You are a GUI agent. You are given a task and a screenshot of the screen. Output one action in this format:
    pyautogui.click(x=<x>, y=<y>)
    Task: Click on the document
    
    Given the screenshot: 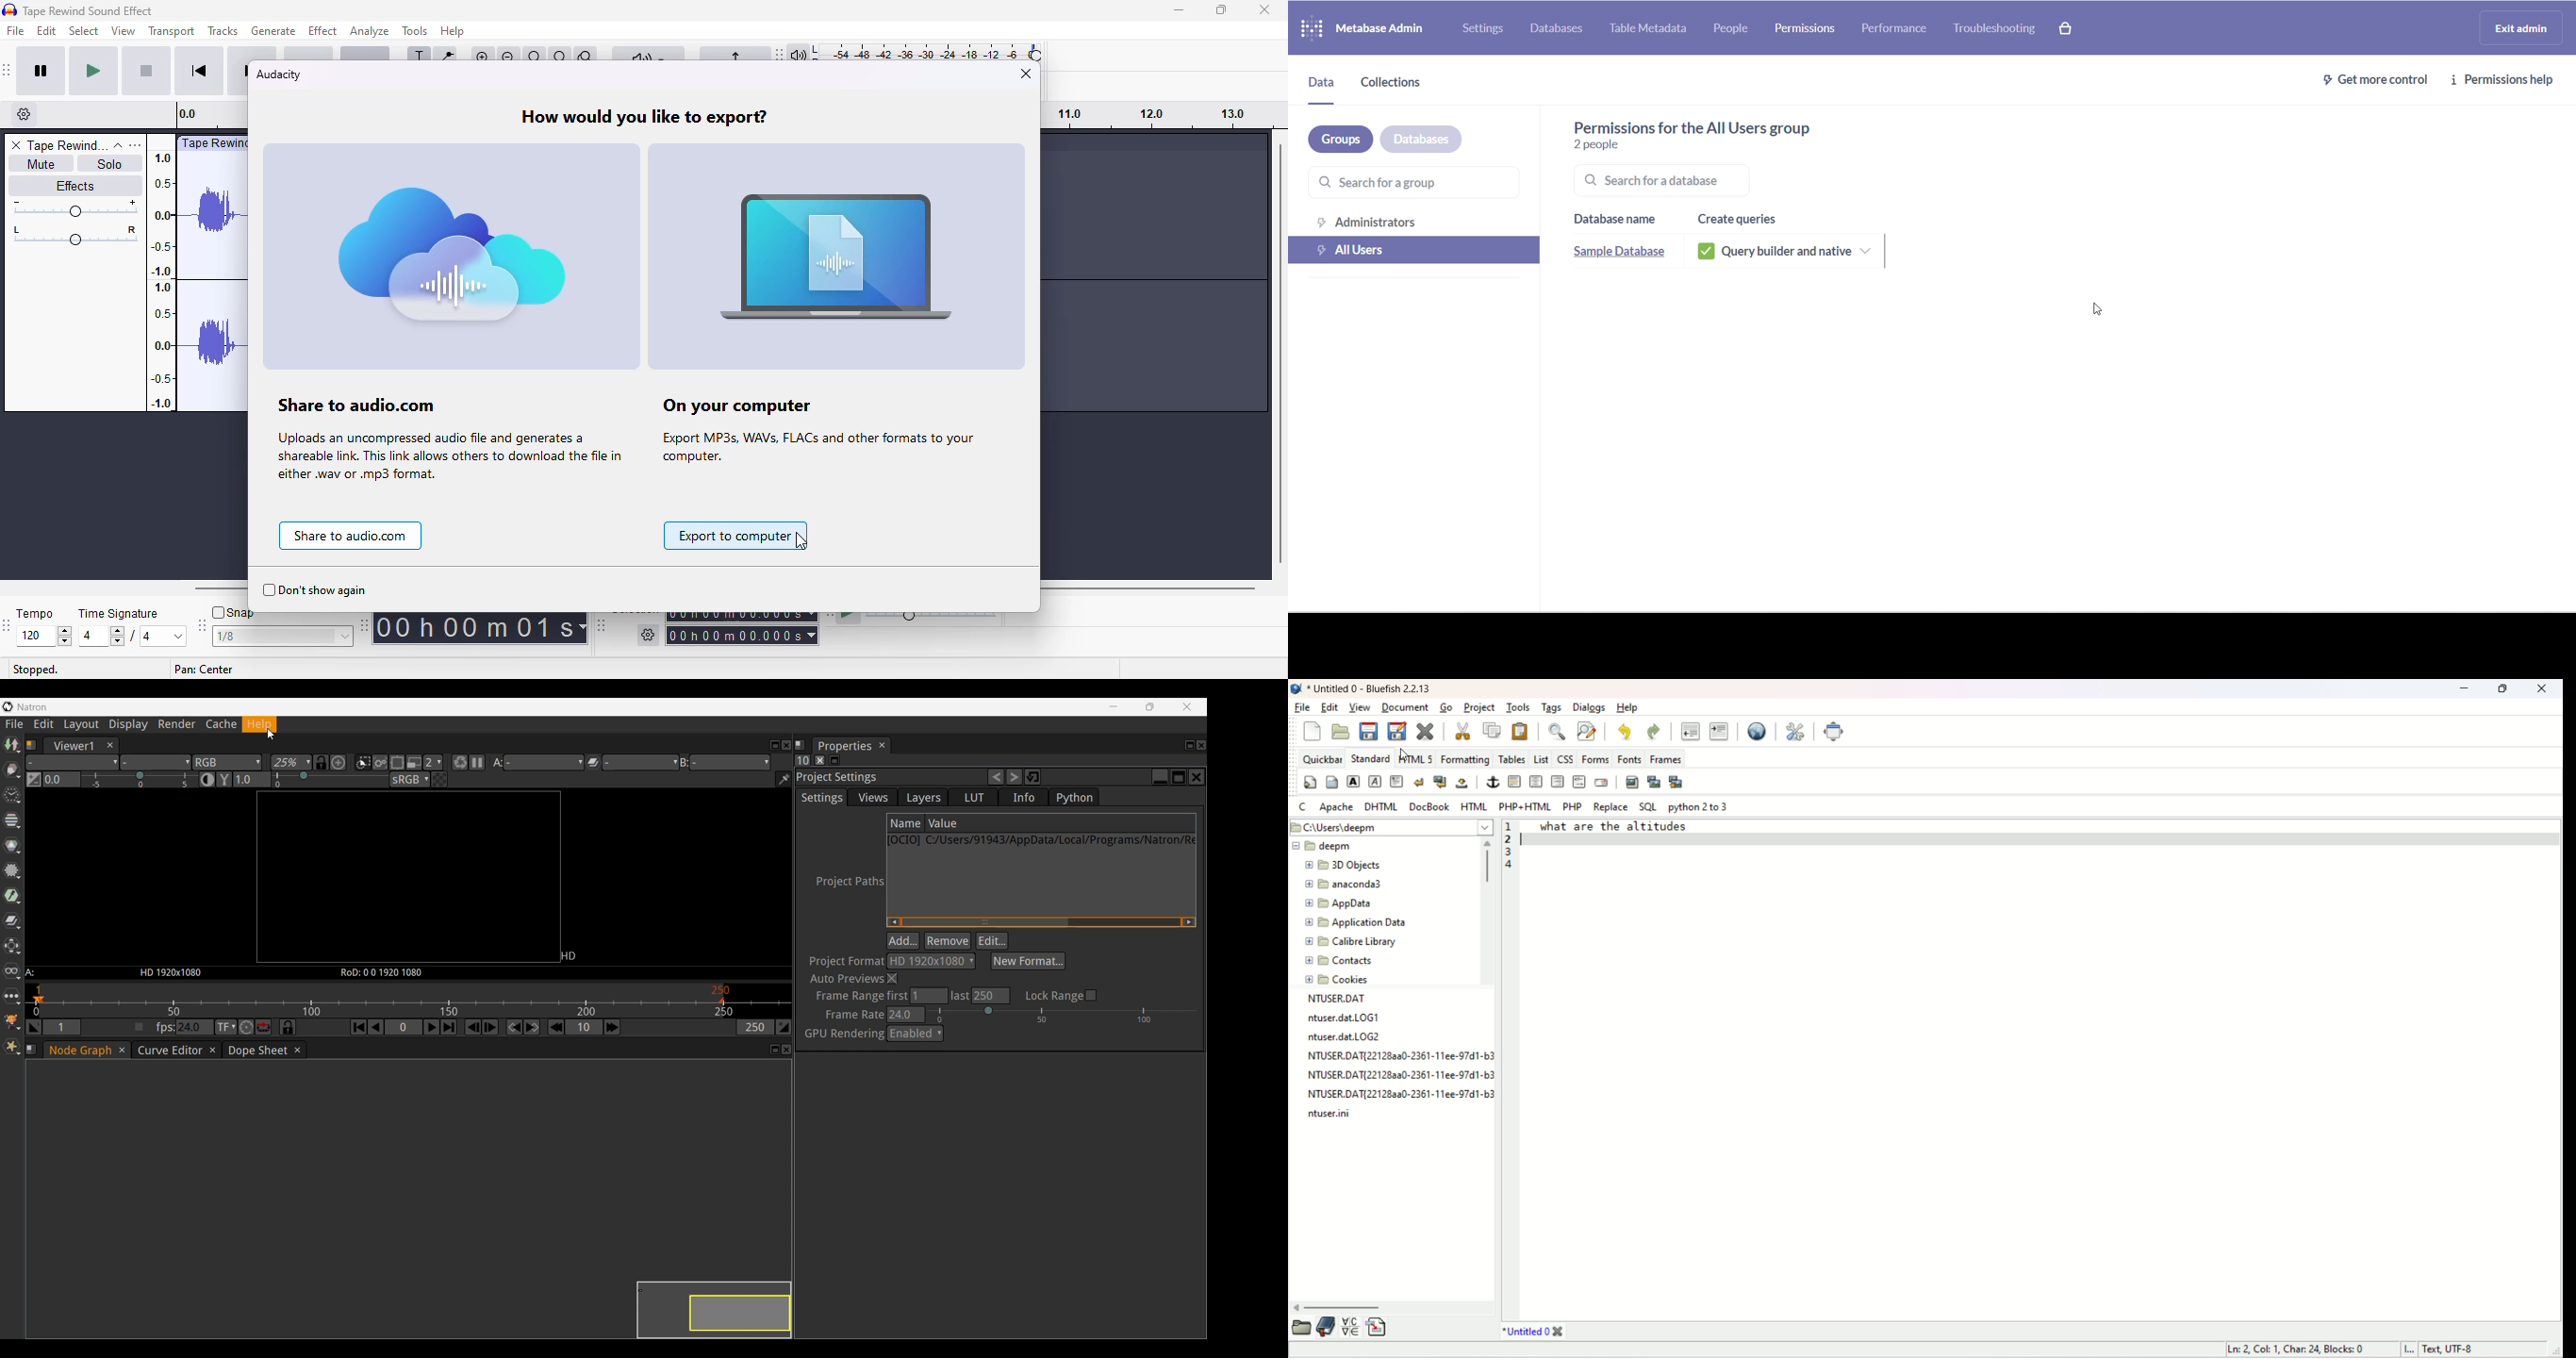 What is the action you would take?
    pyautogui.click(x=1404, y=707)
    